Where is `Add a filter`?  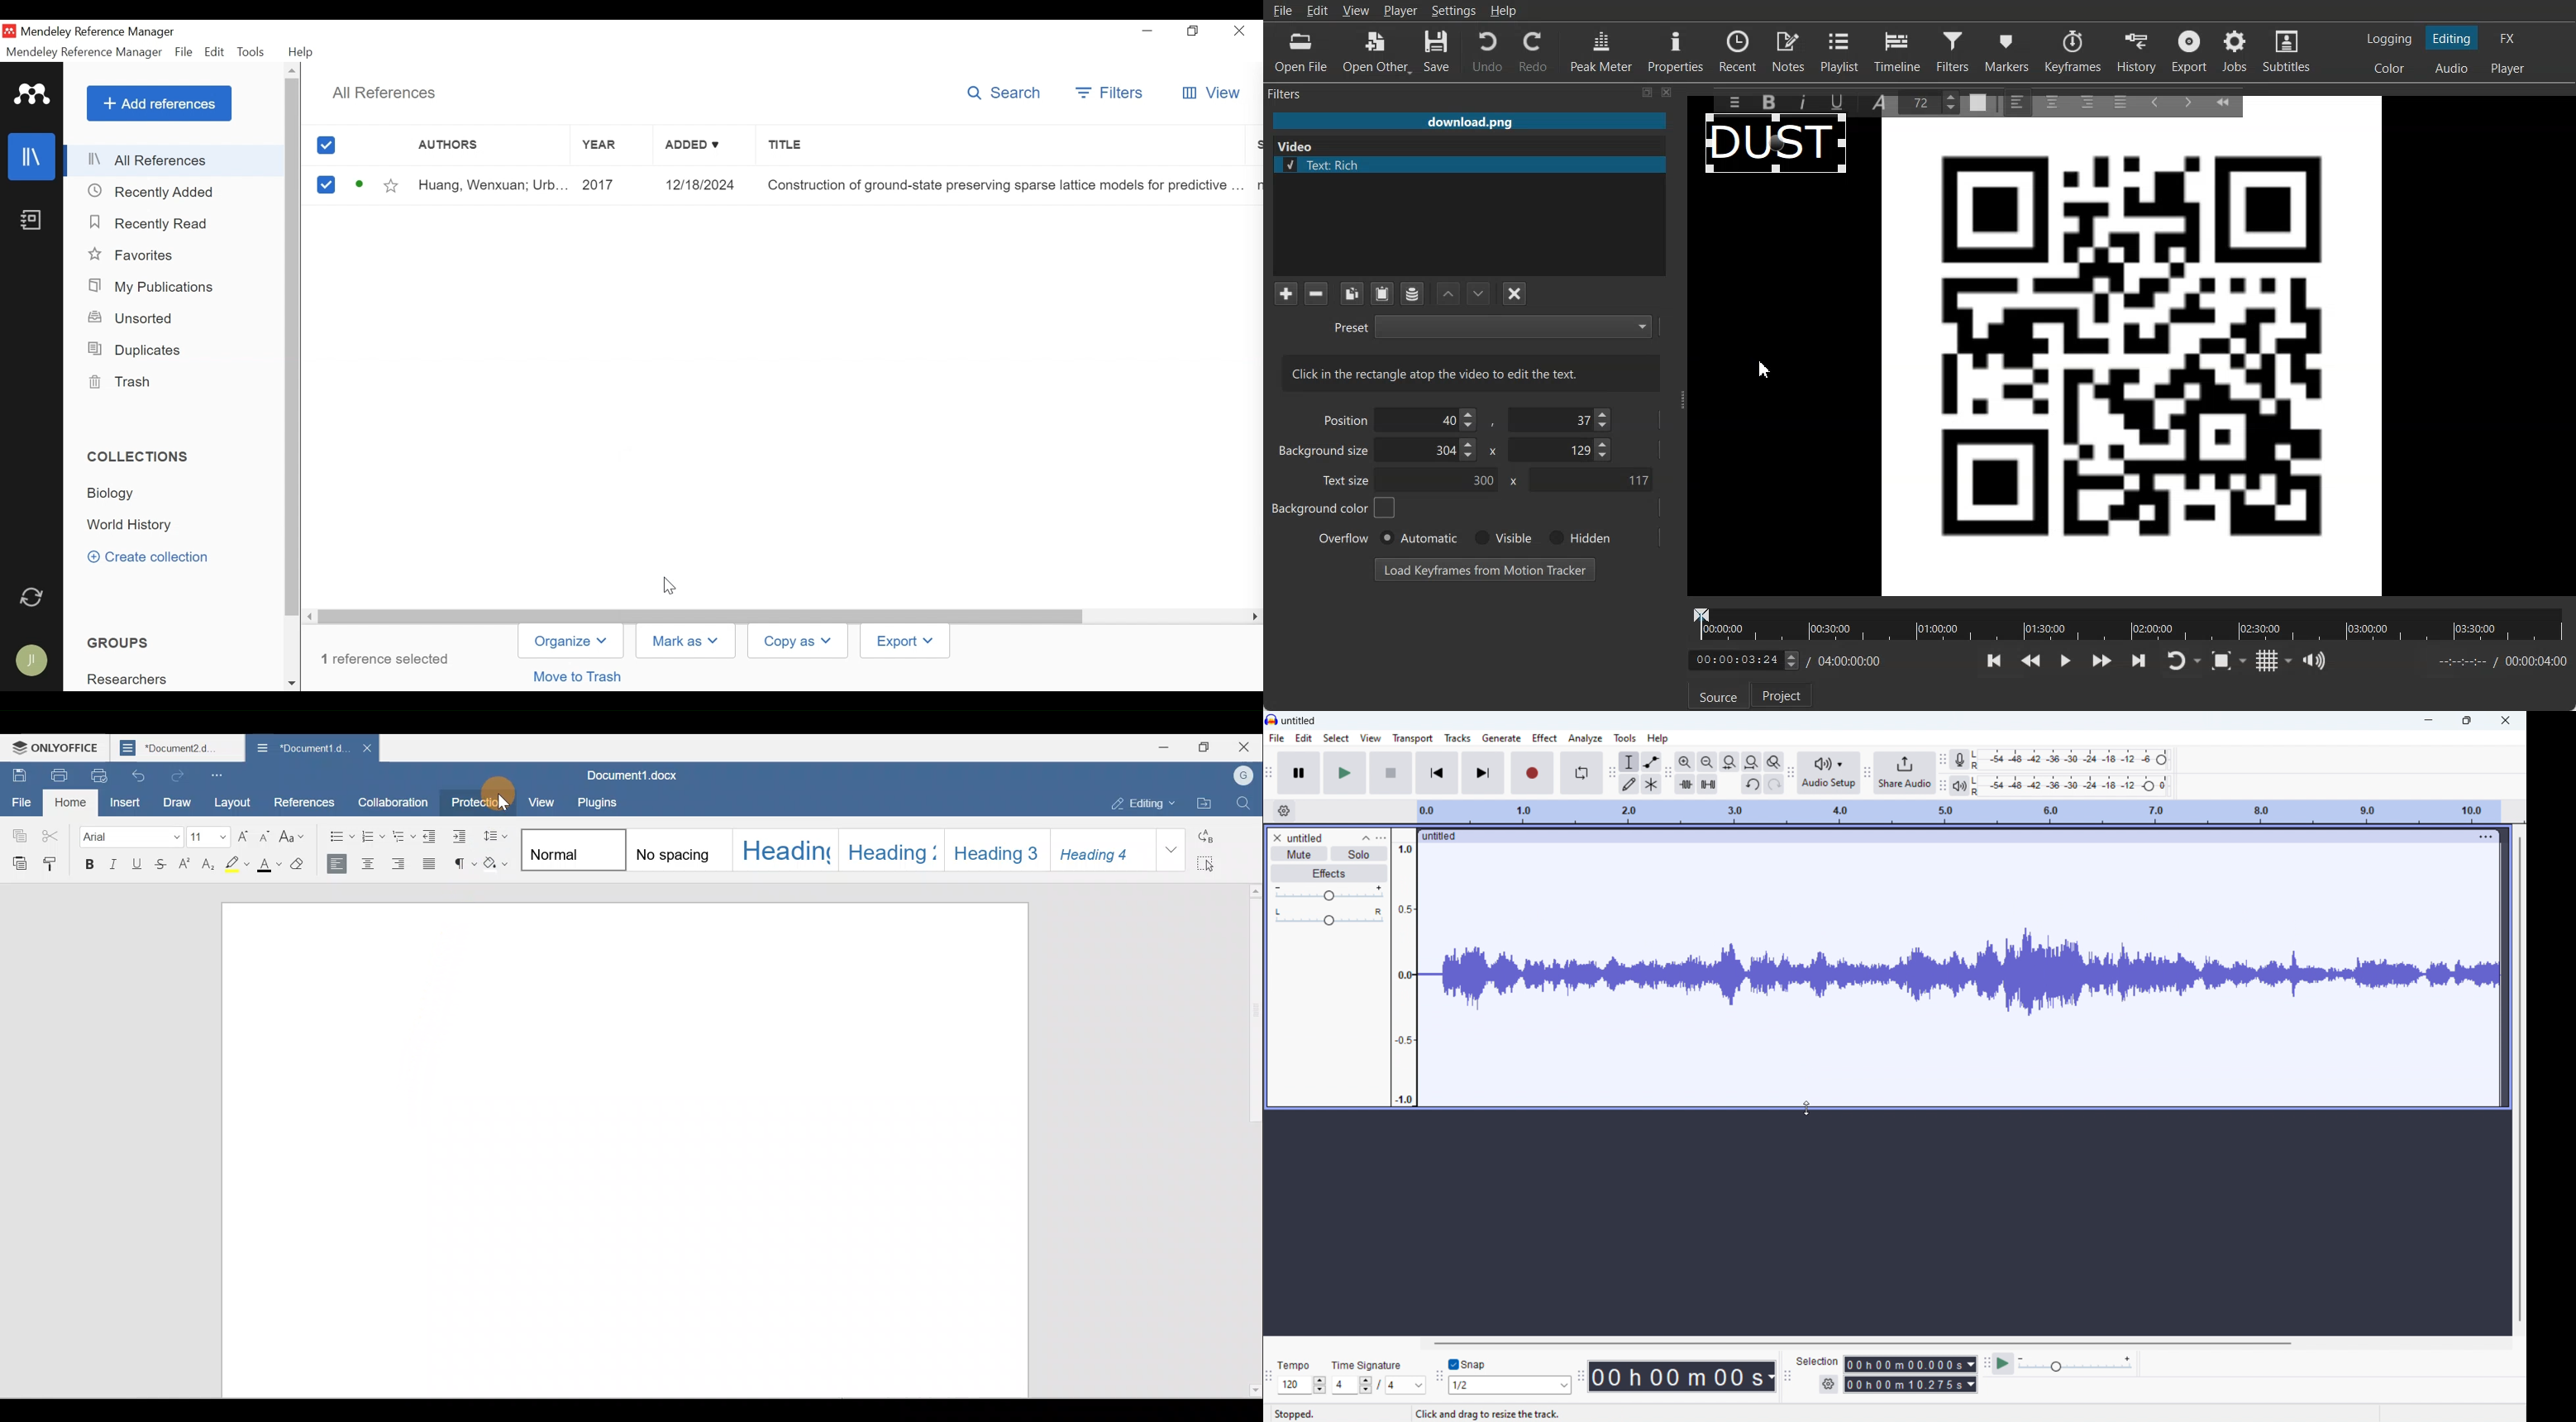 Add a filter is located at coordinates (1286, 293).